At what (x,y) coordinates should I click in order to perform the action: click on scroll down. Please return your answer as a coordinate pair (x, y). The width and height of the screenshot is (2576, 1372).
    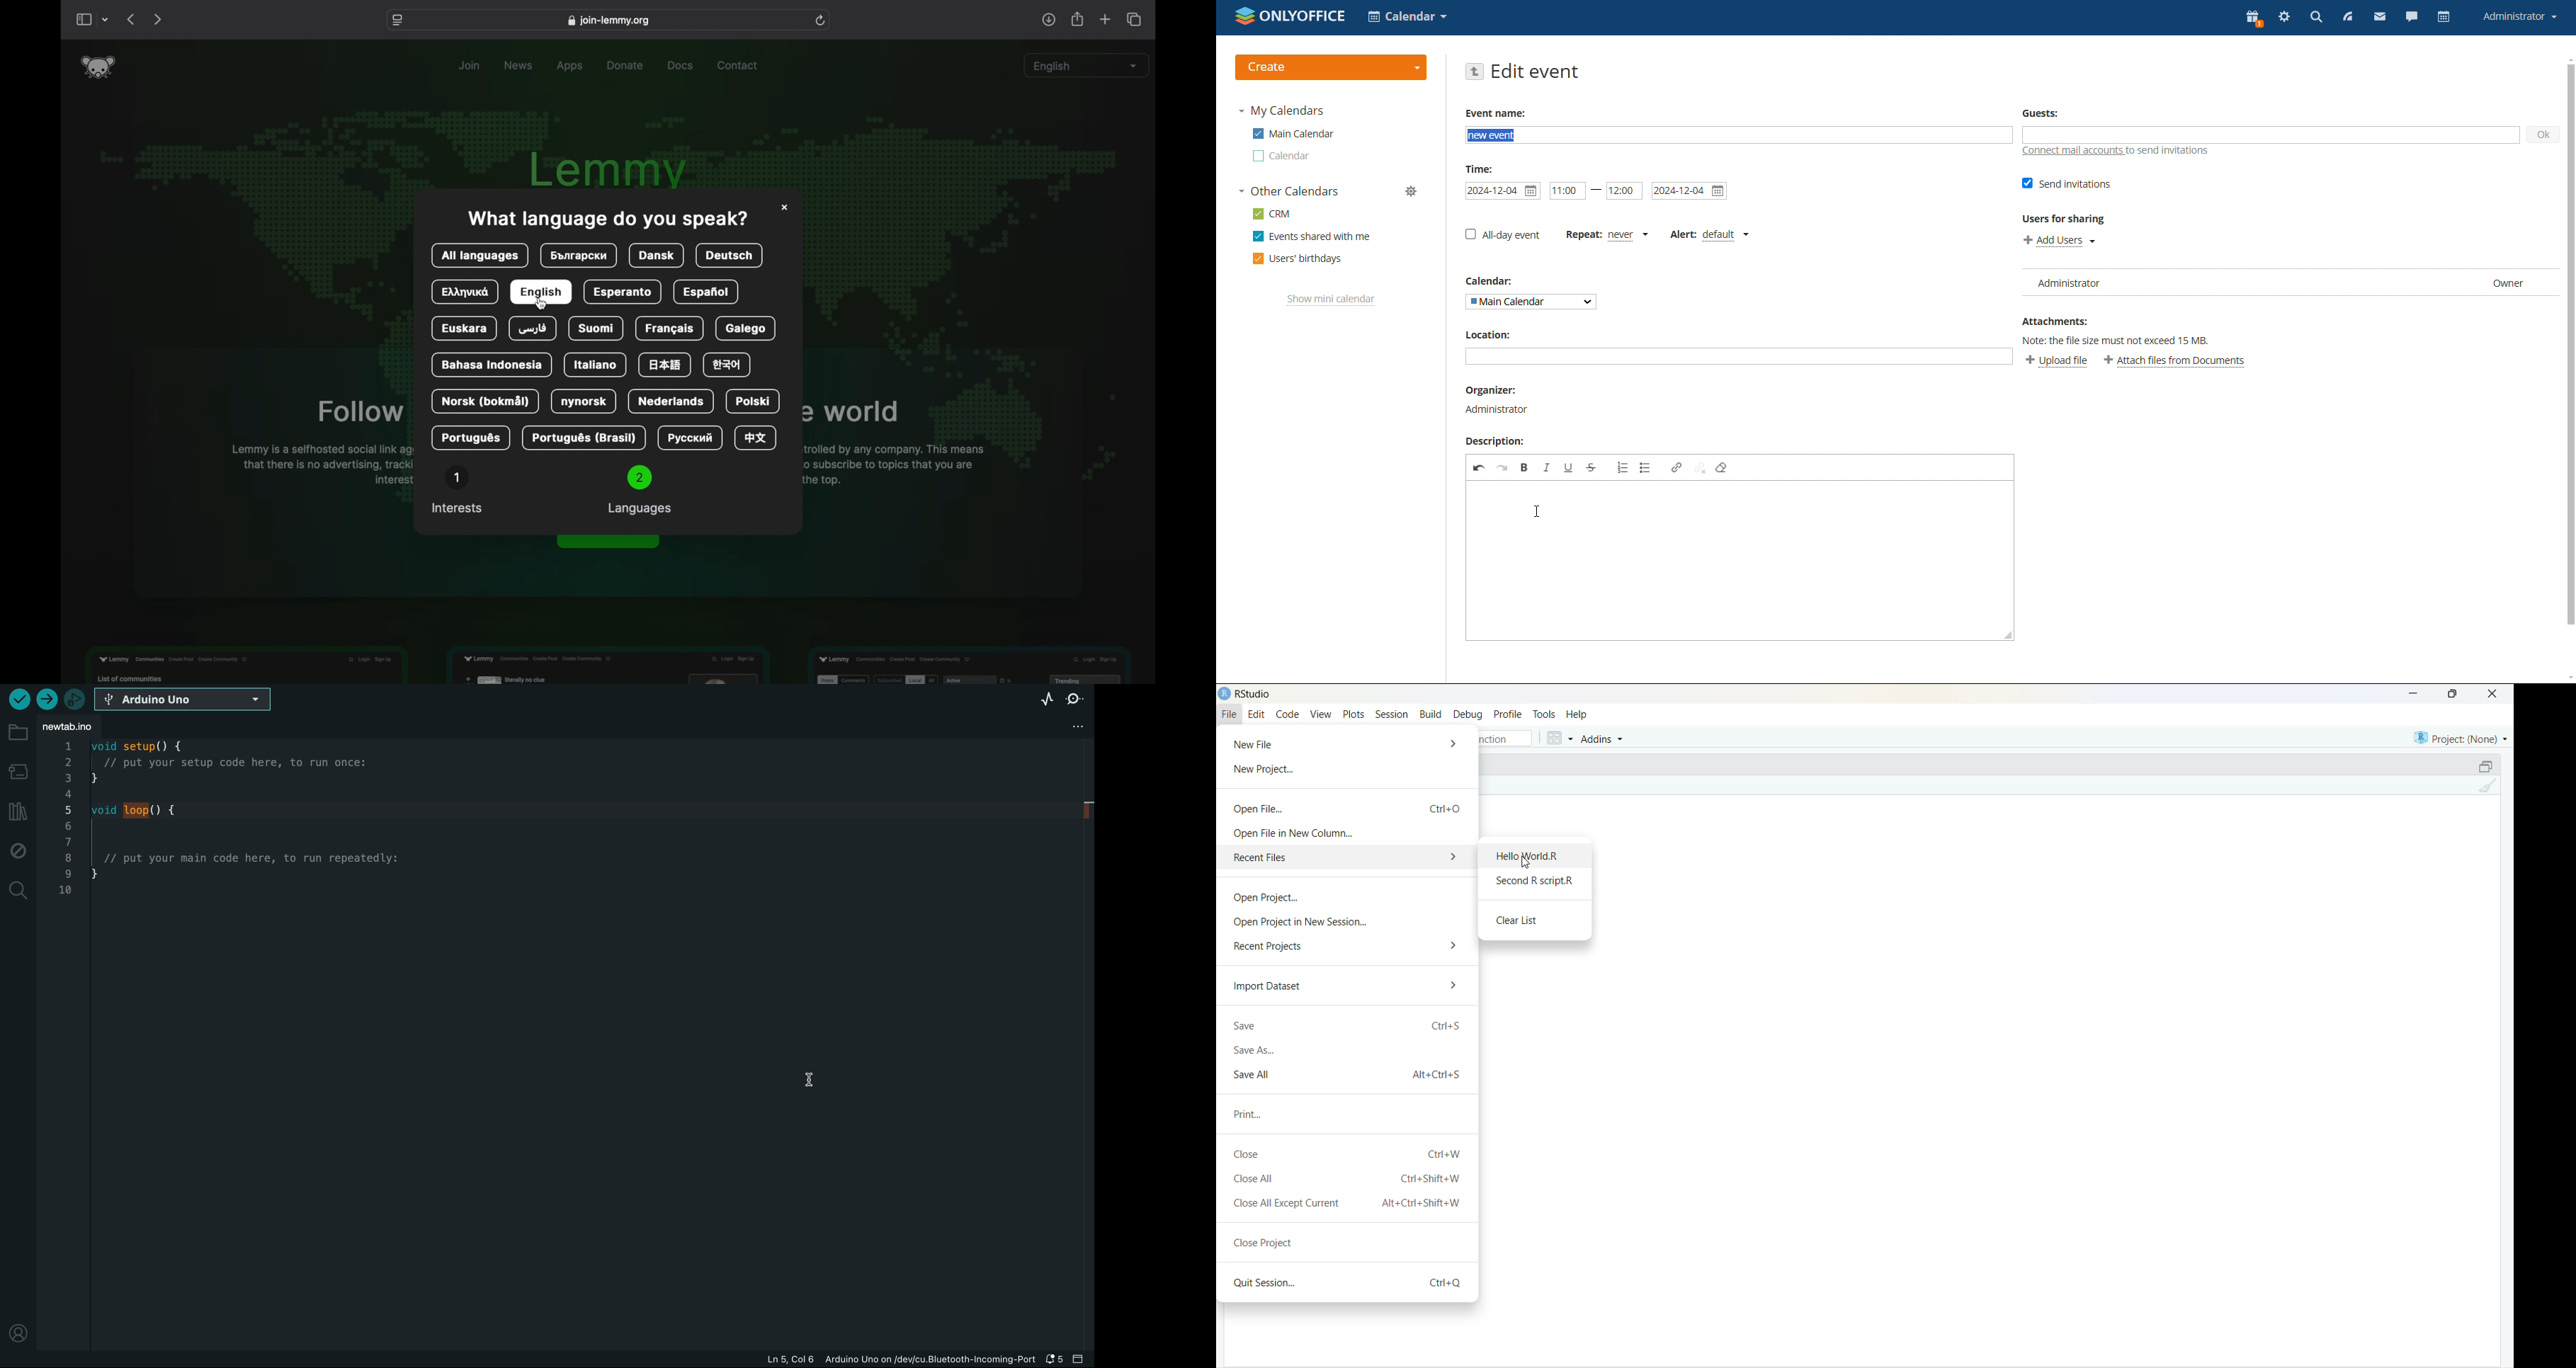
    Looking at the image, I should click on (2568, 677).